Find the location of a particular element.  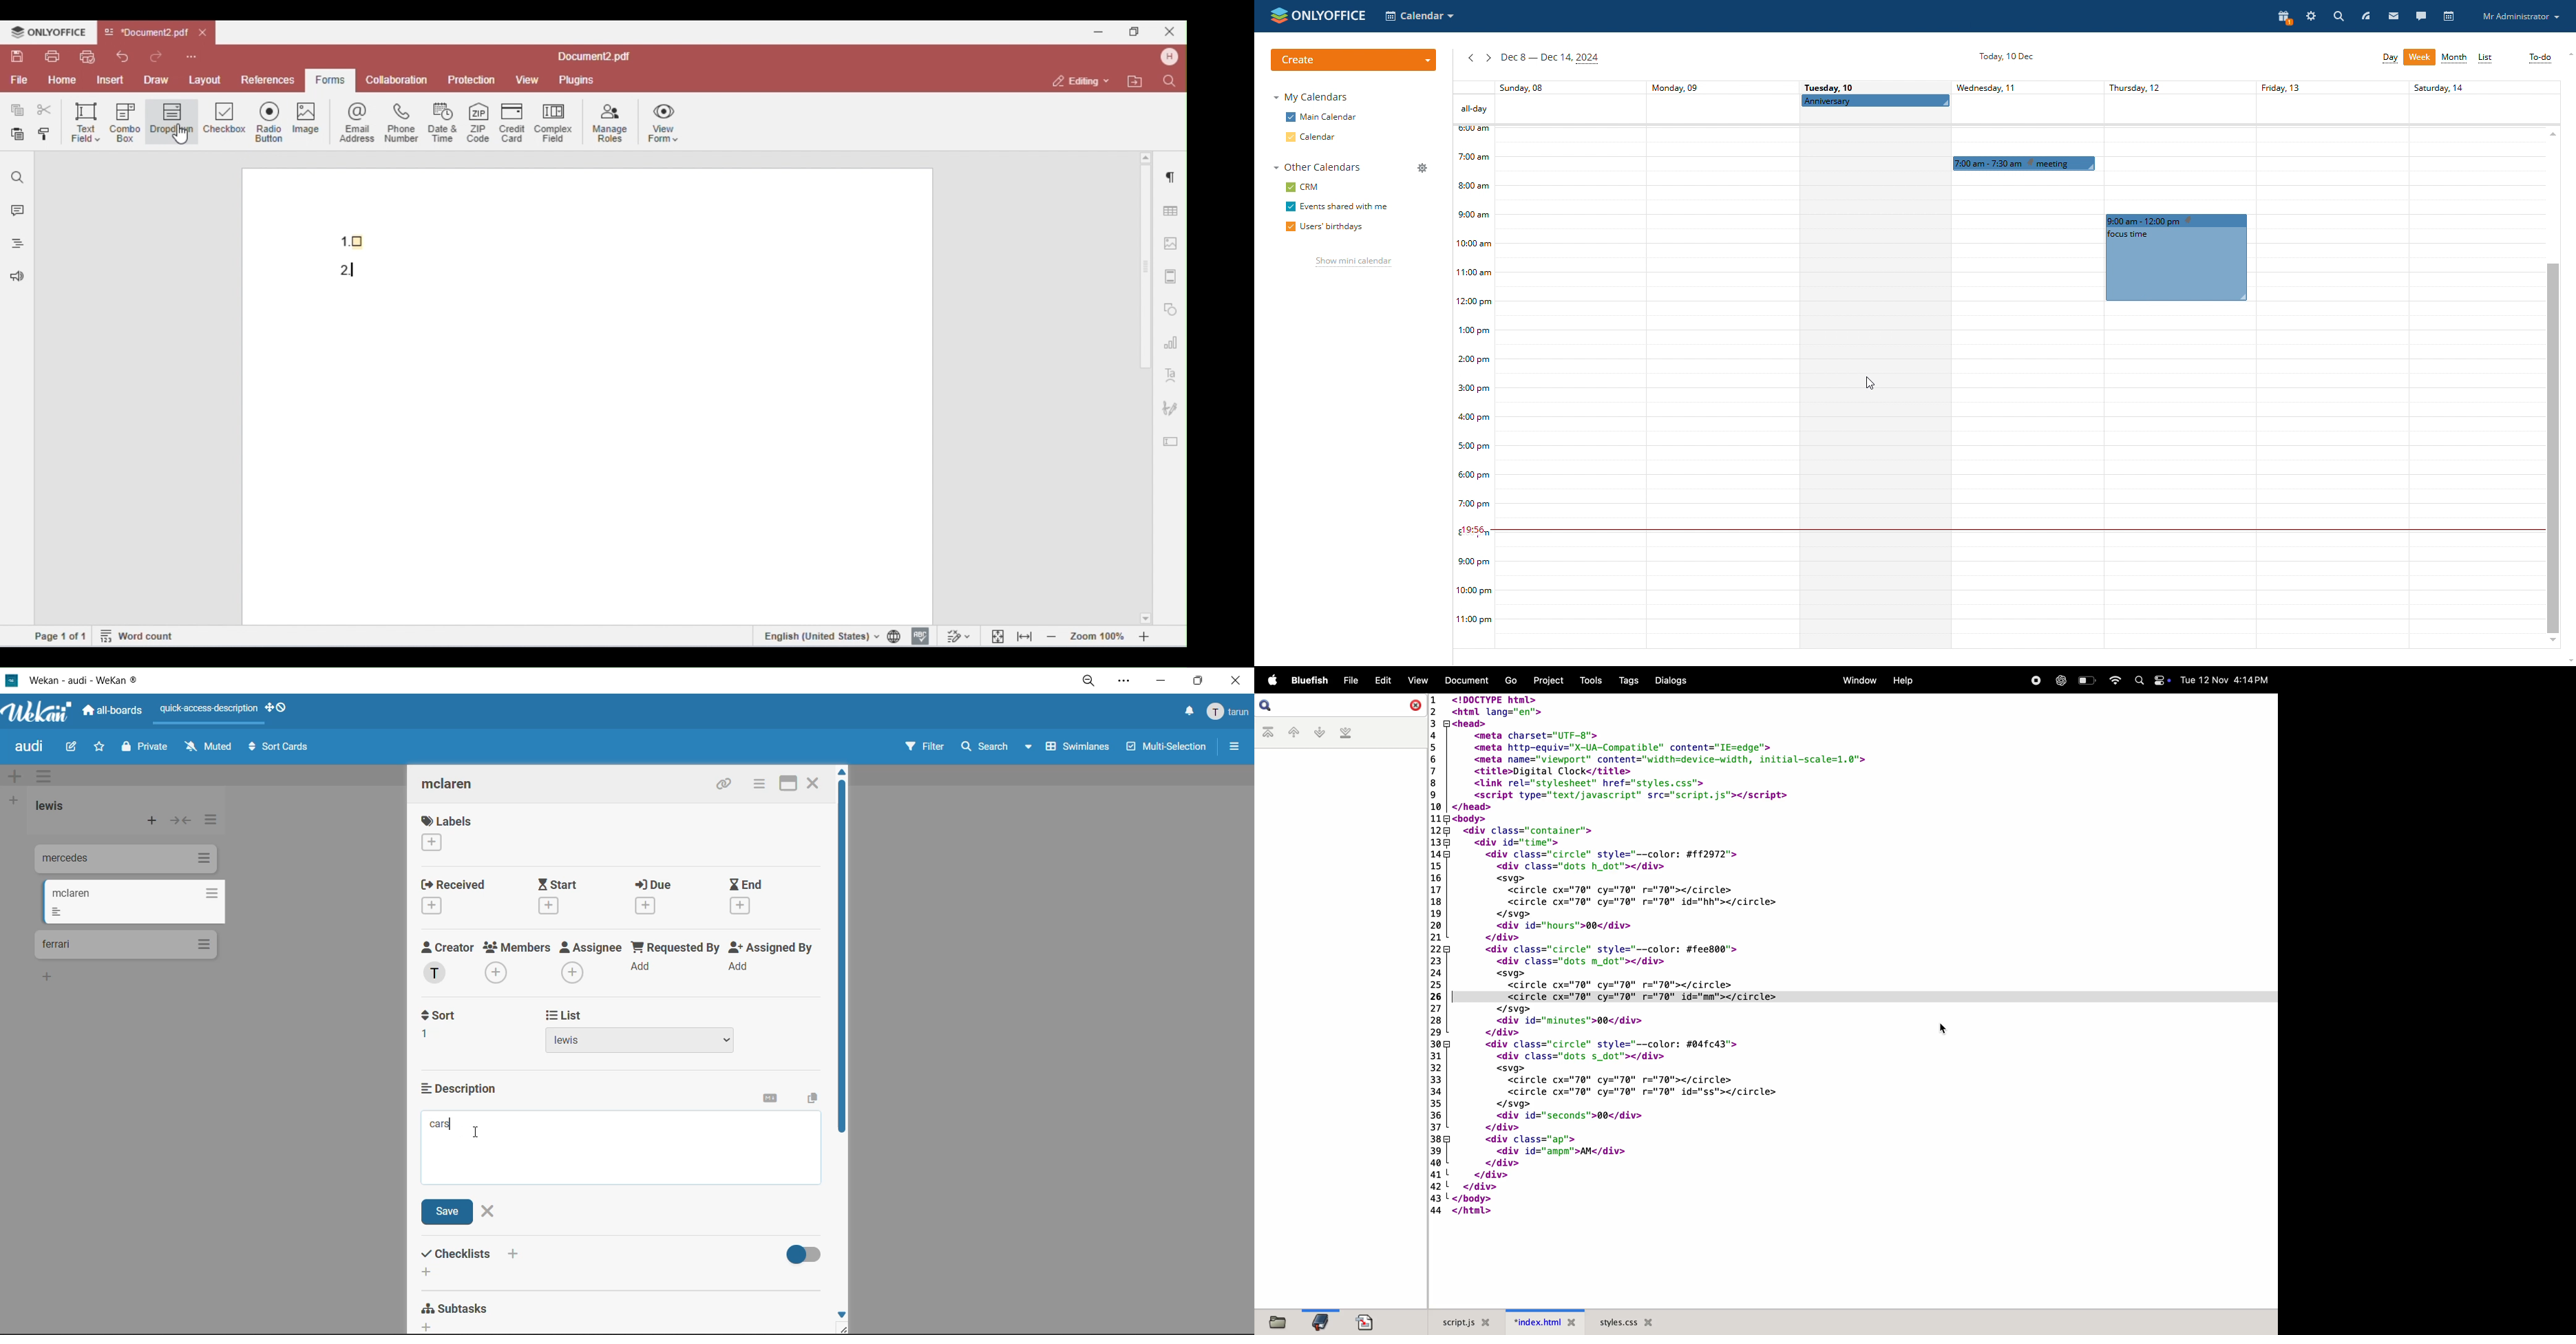

search is located at coordinates (998, 747).